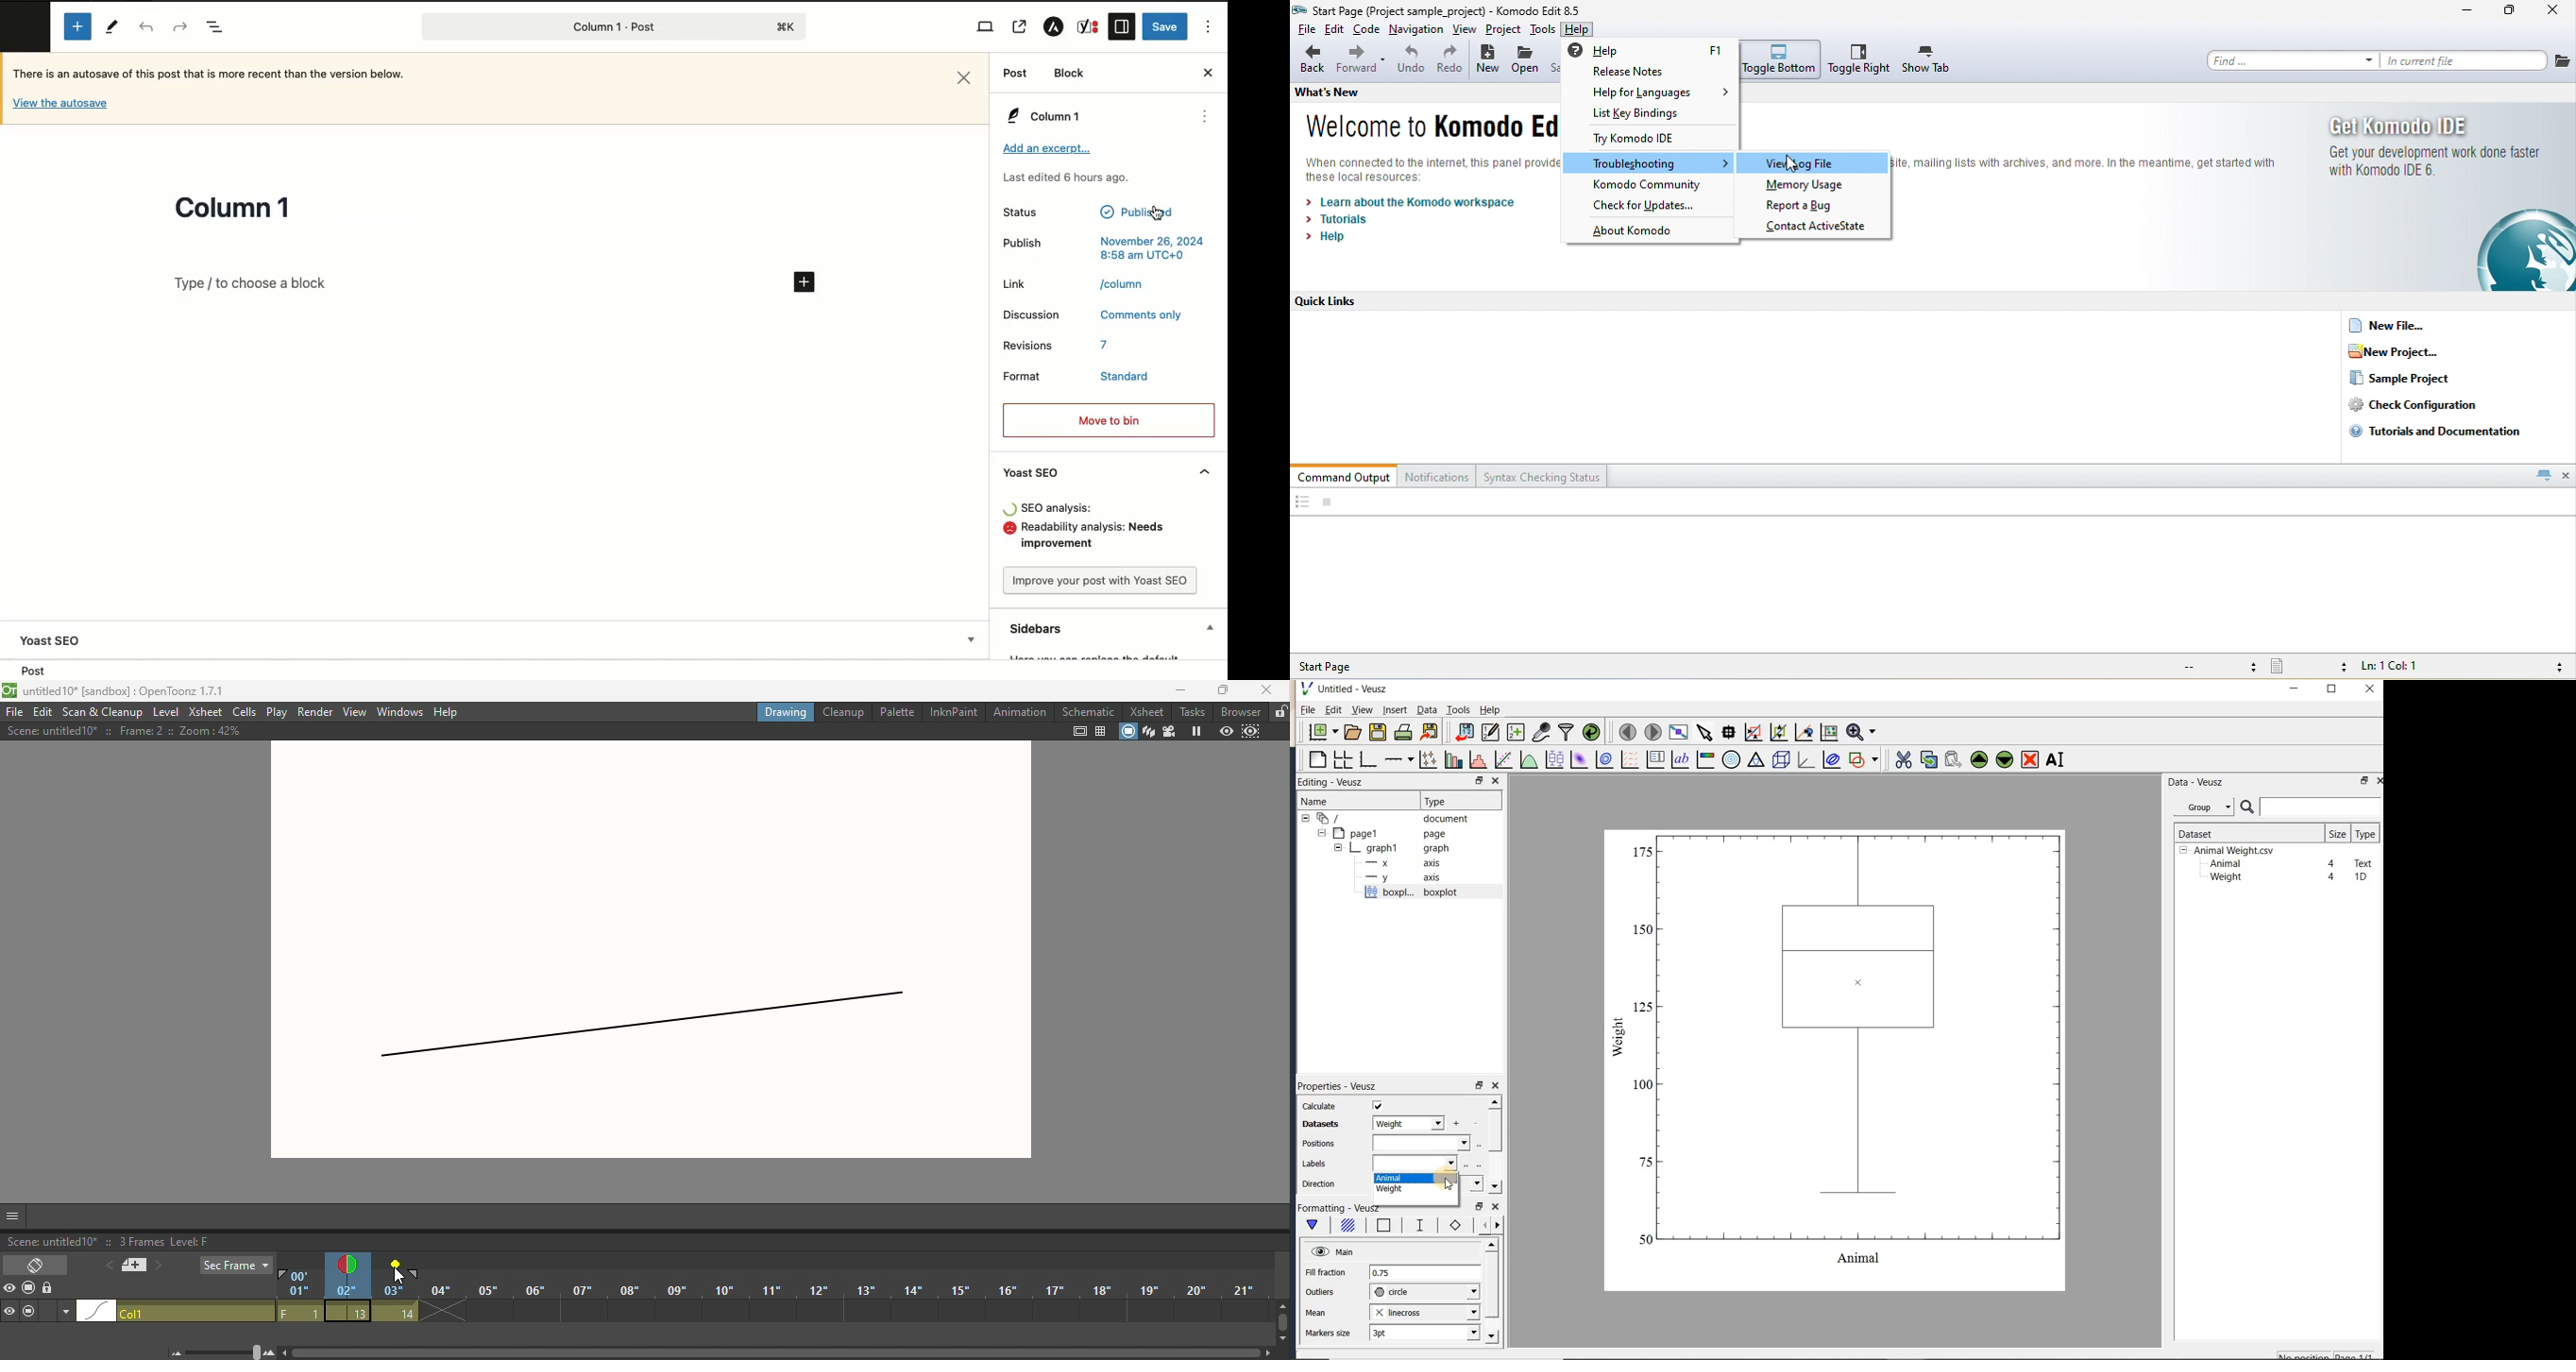  What do you see at coordinates (1209, 27) in the screenshot?
I see `Options` at bounding box center [1209, 27].